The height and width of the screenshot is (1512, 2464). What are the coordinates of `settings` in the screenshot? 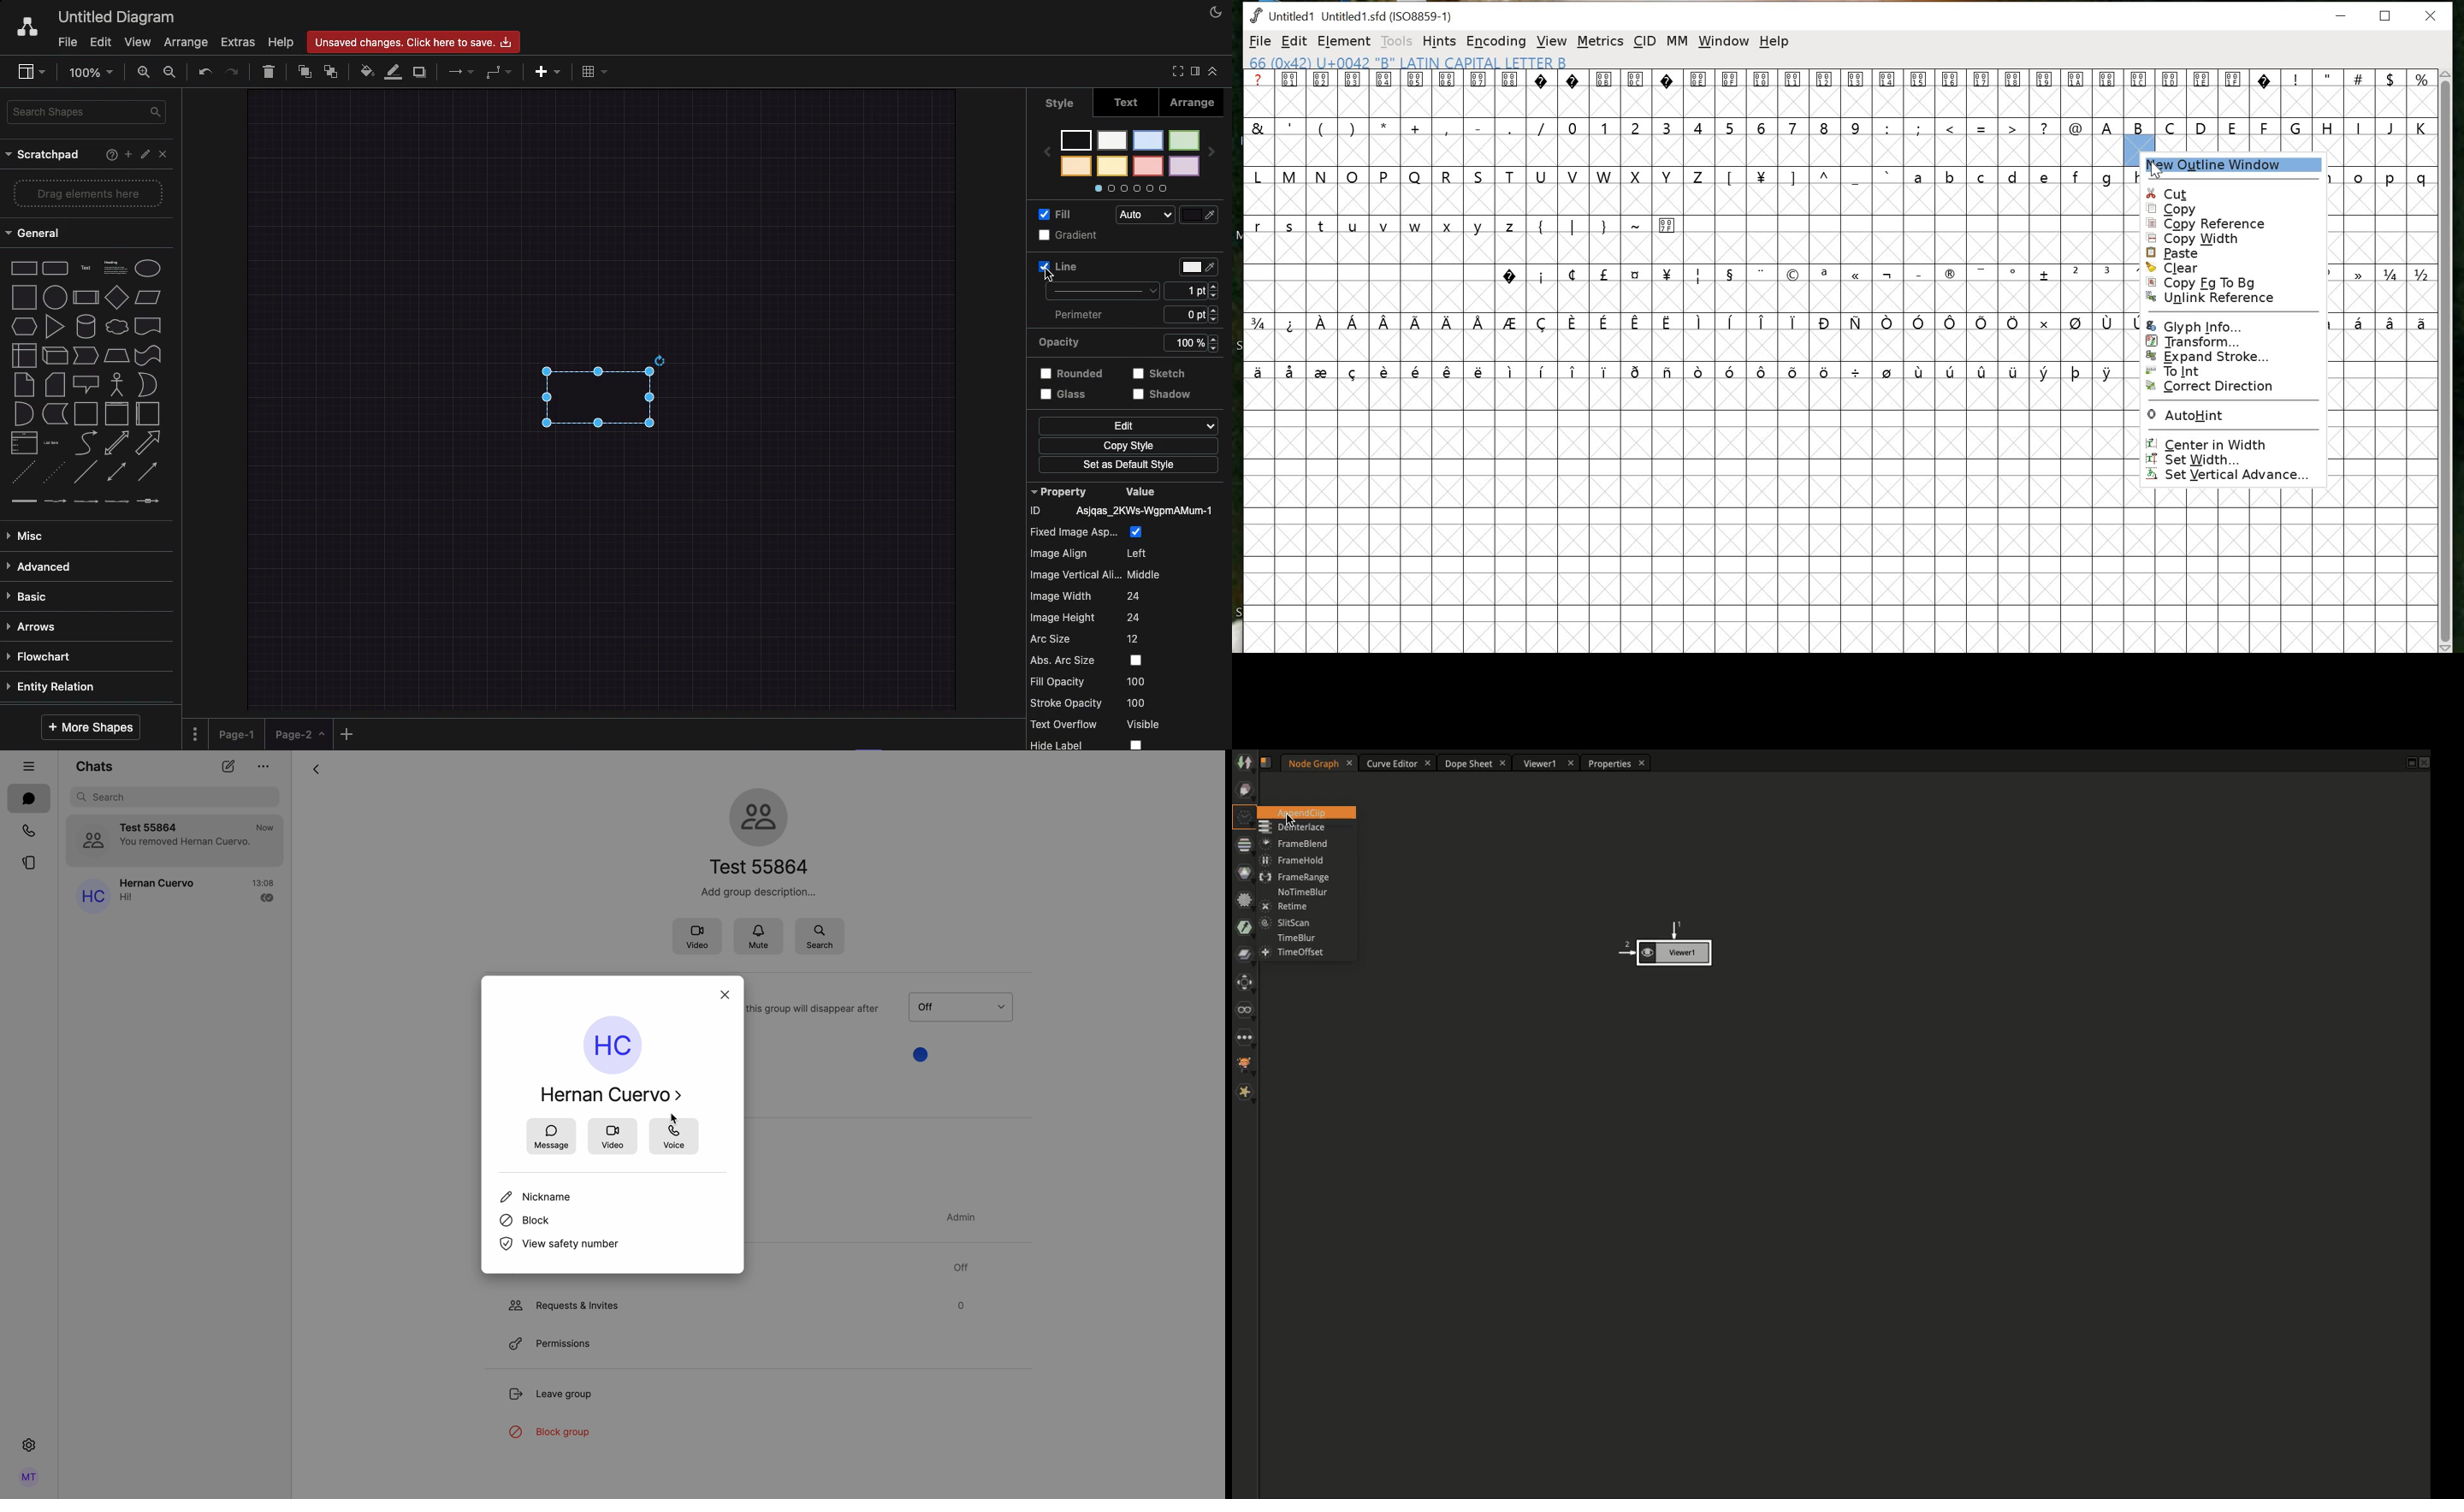 It's located at (29, 1447).